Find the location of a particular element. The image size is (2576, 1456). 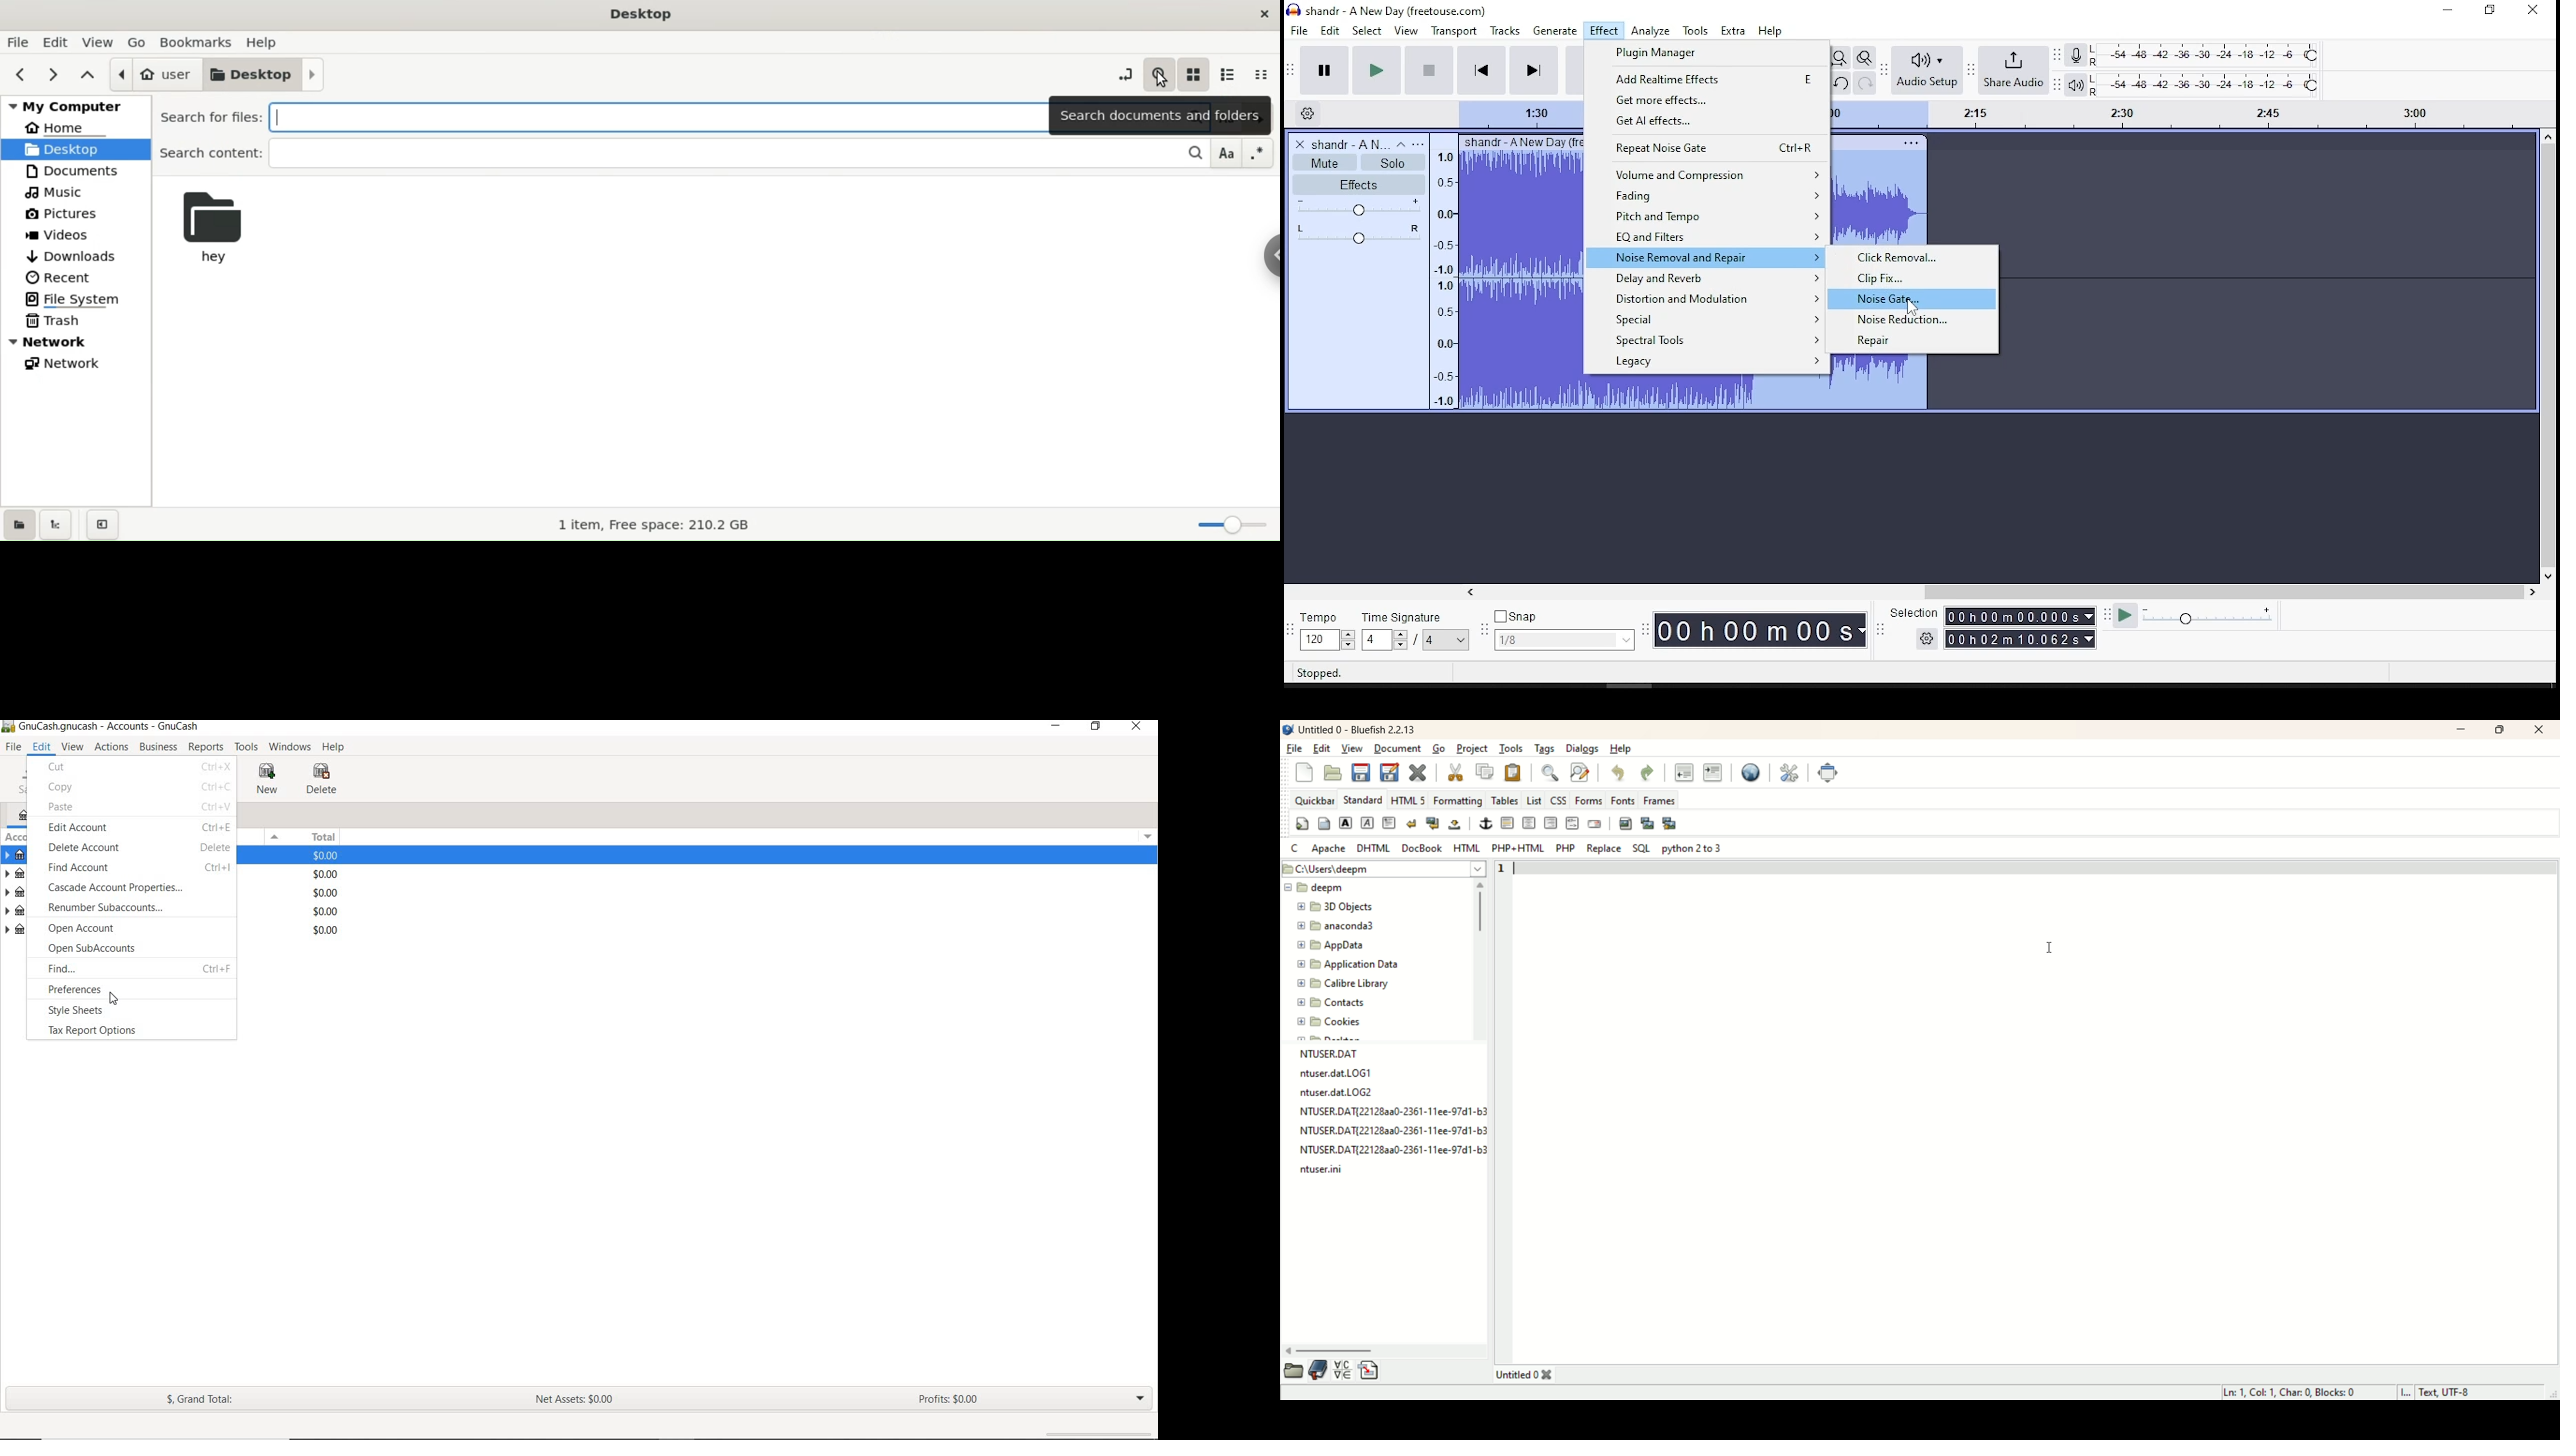

redo is located at coordinates (1865, 82).